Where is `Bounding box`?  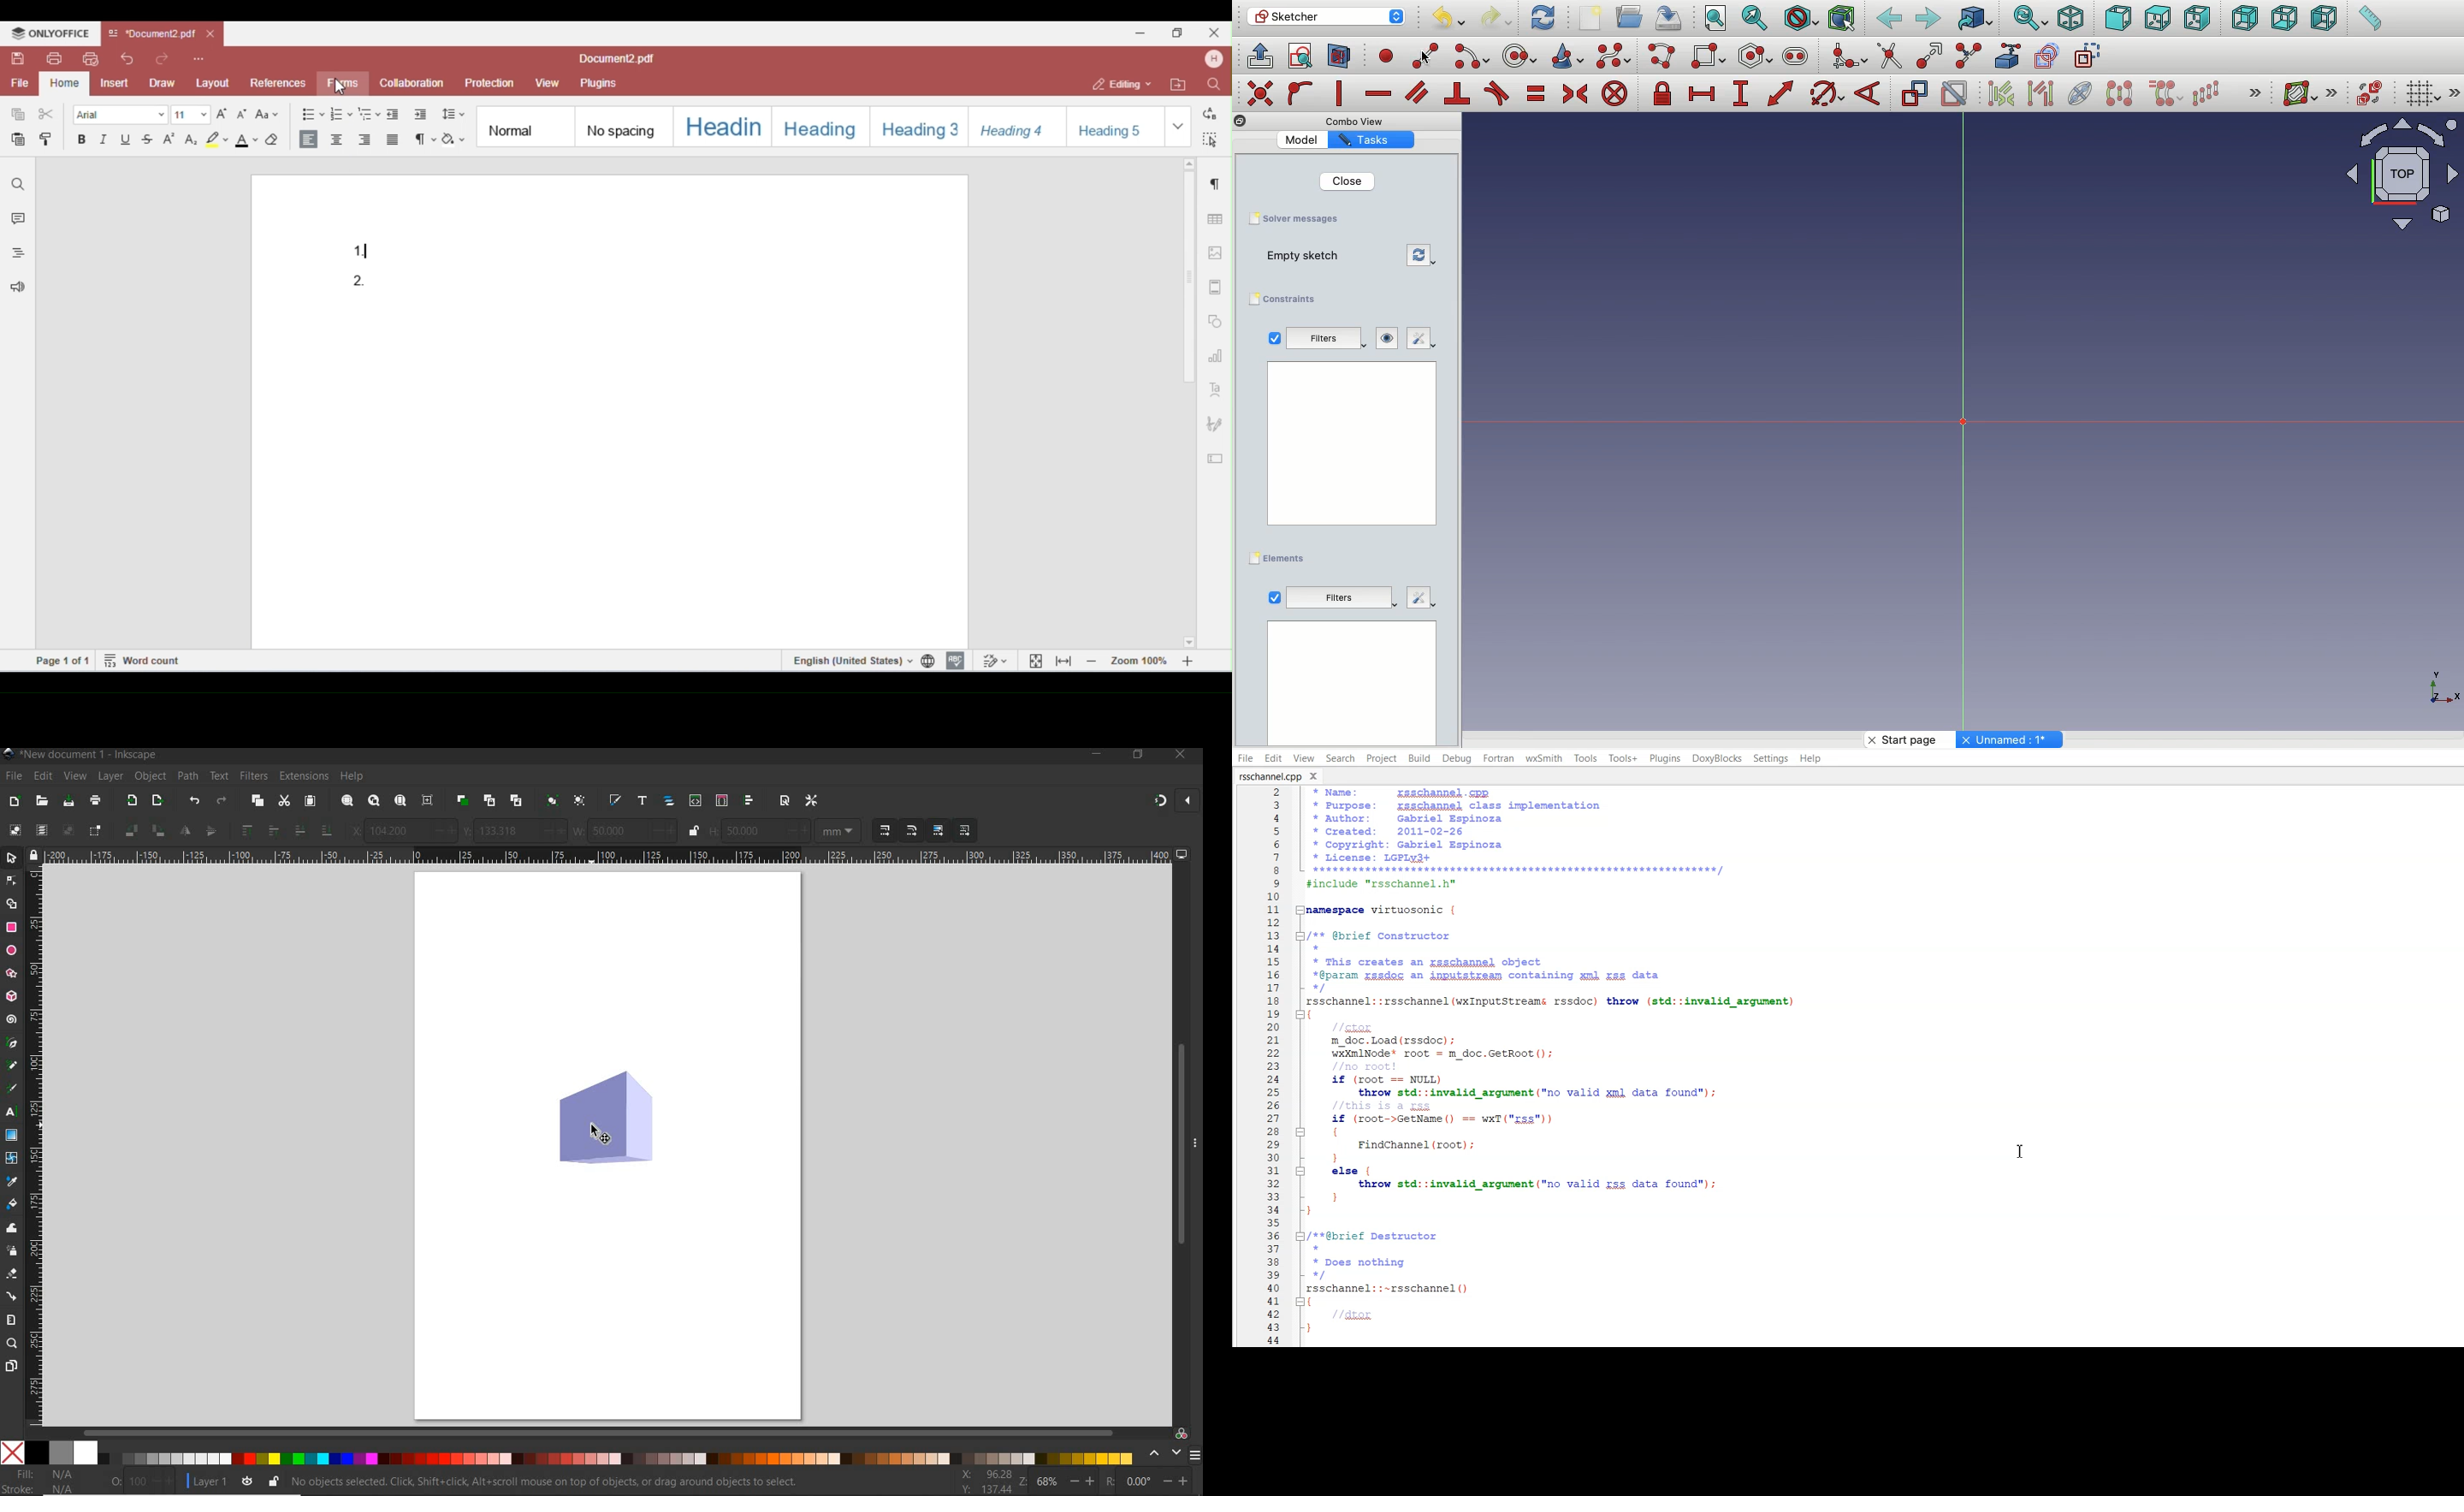 Bounding box is located at coordinates (1844, 20).